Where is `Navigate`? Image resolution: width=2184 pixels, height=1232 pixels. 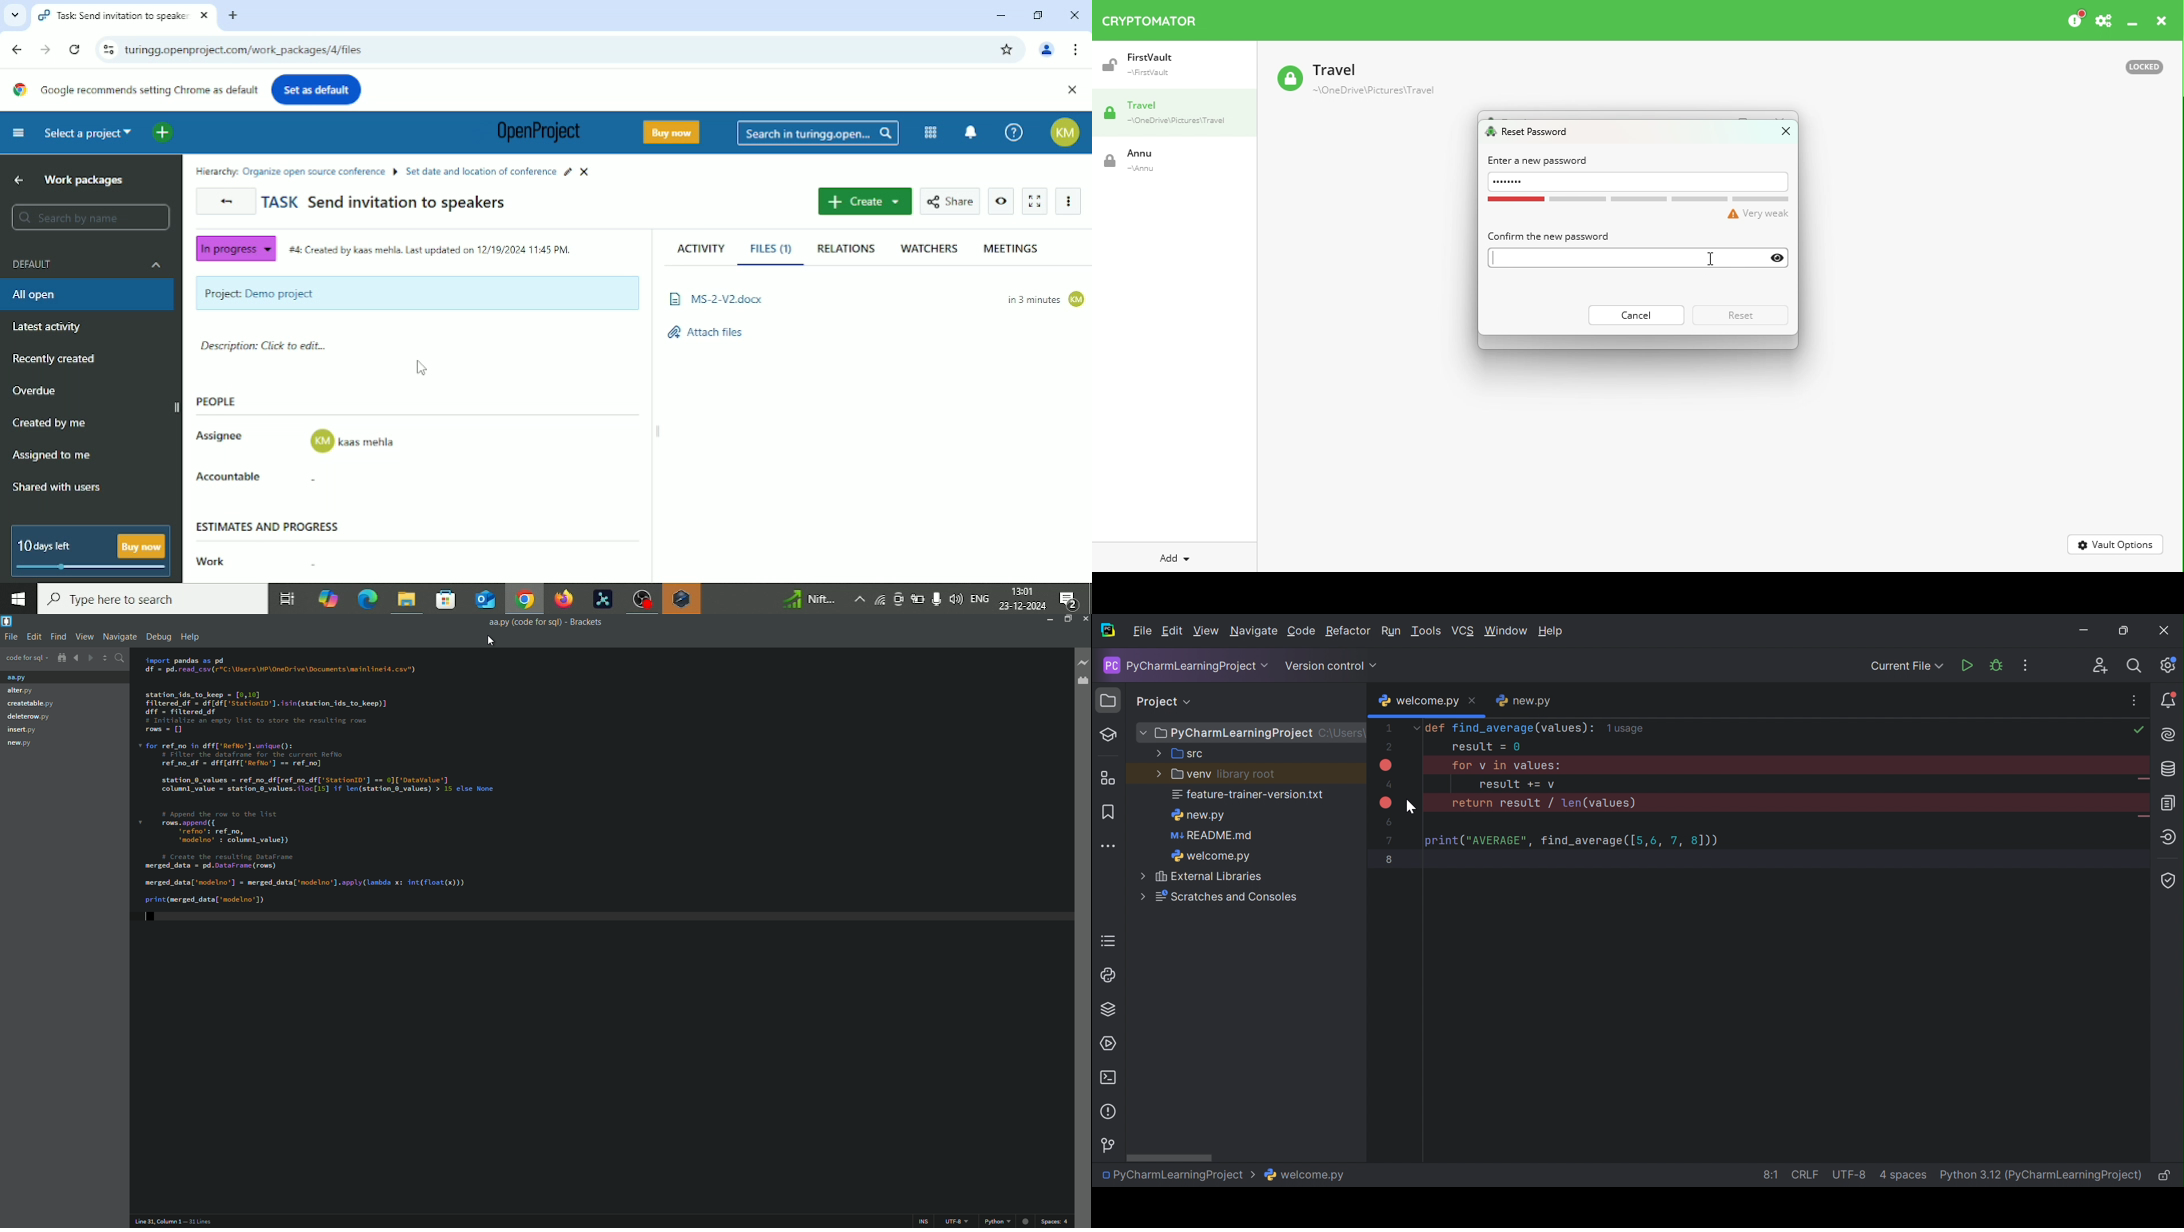 Navigate is located at coordinates (1254, 631).